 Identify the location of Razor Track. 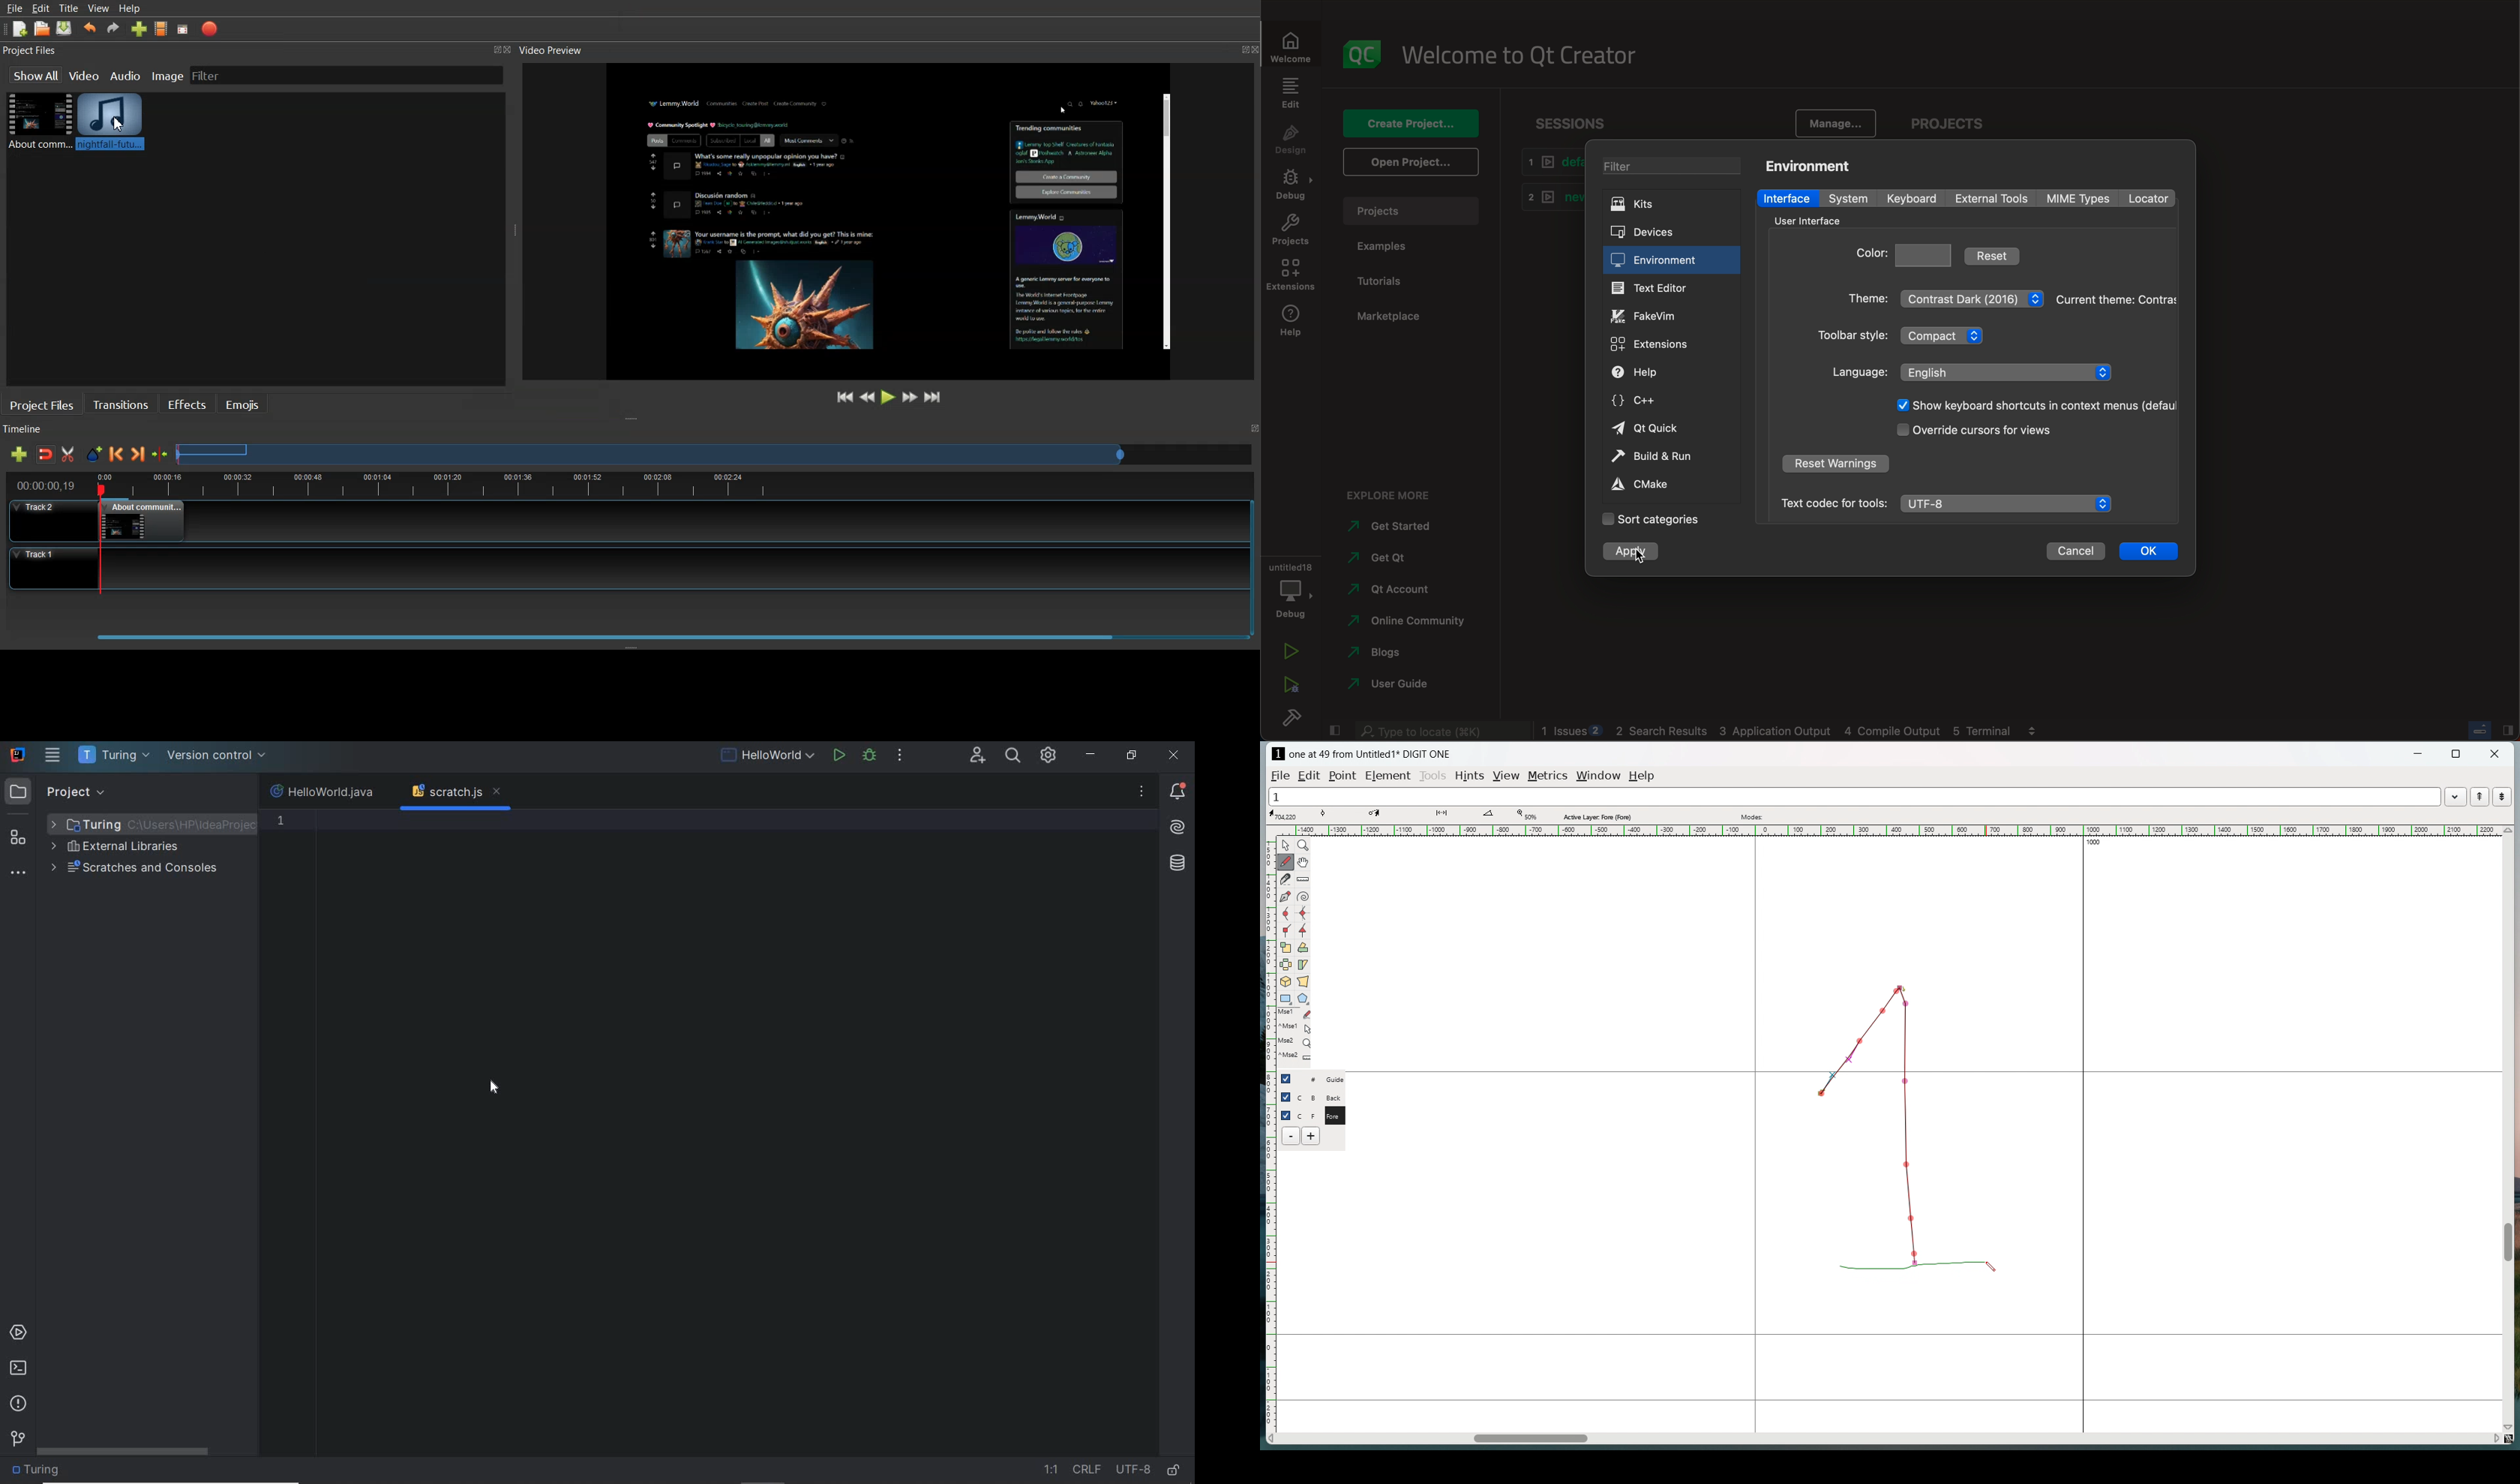
(69, 454).